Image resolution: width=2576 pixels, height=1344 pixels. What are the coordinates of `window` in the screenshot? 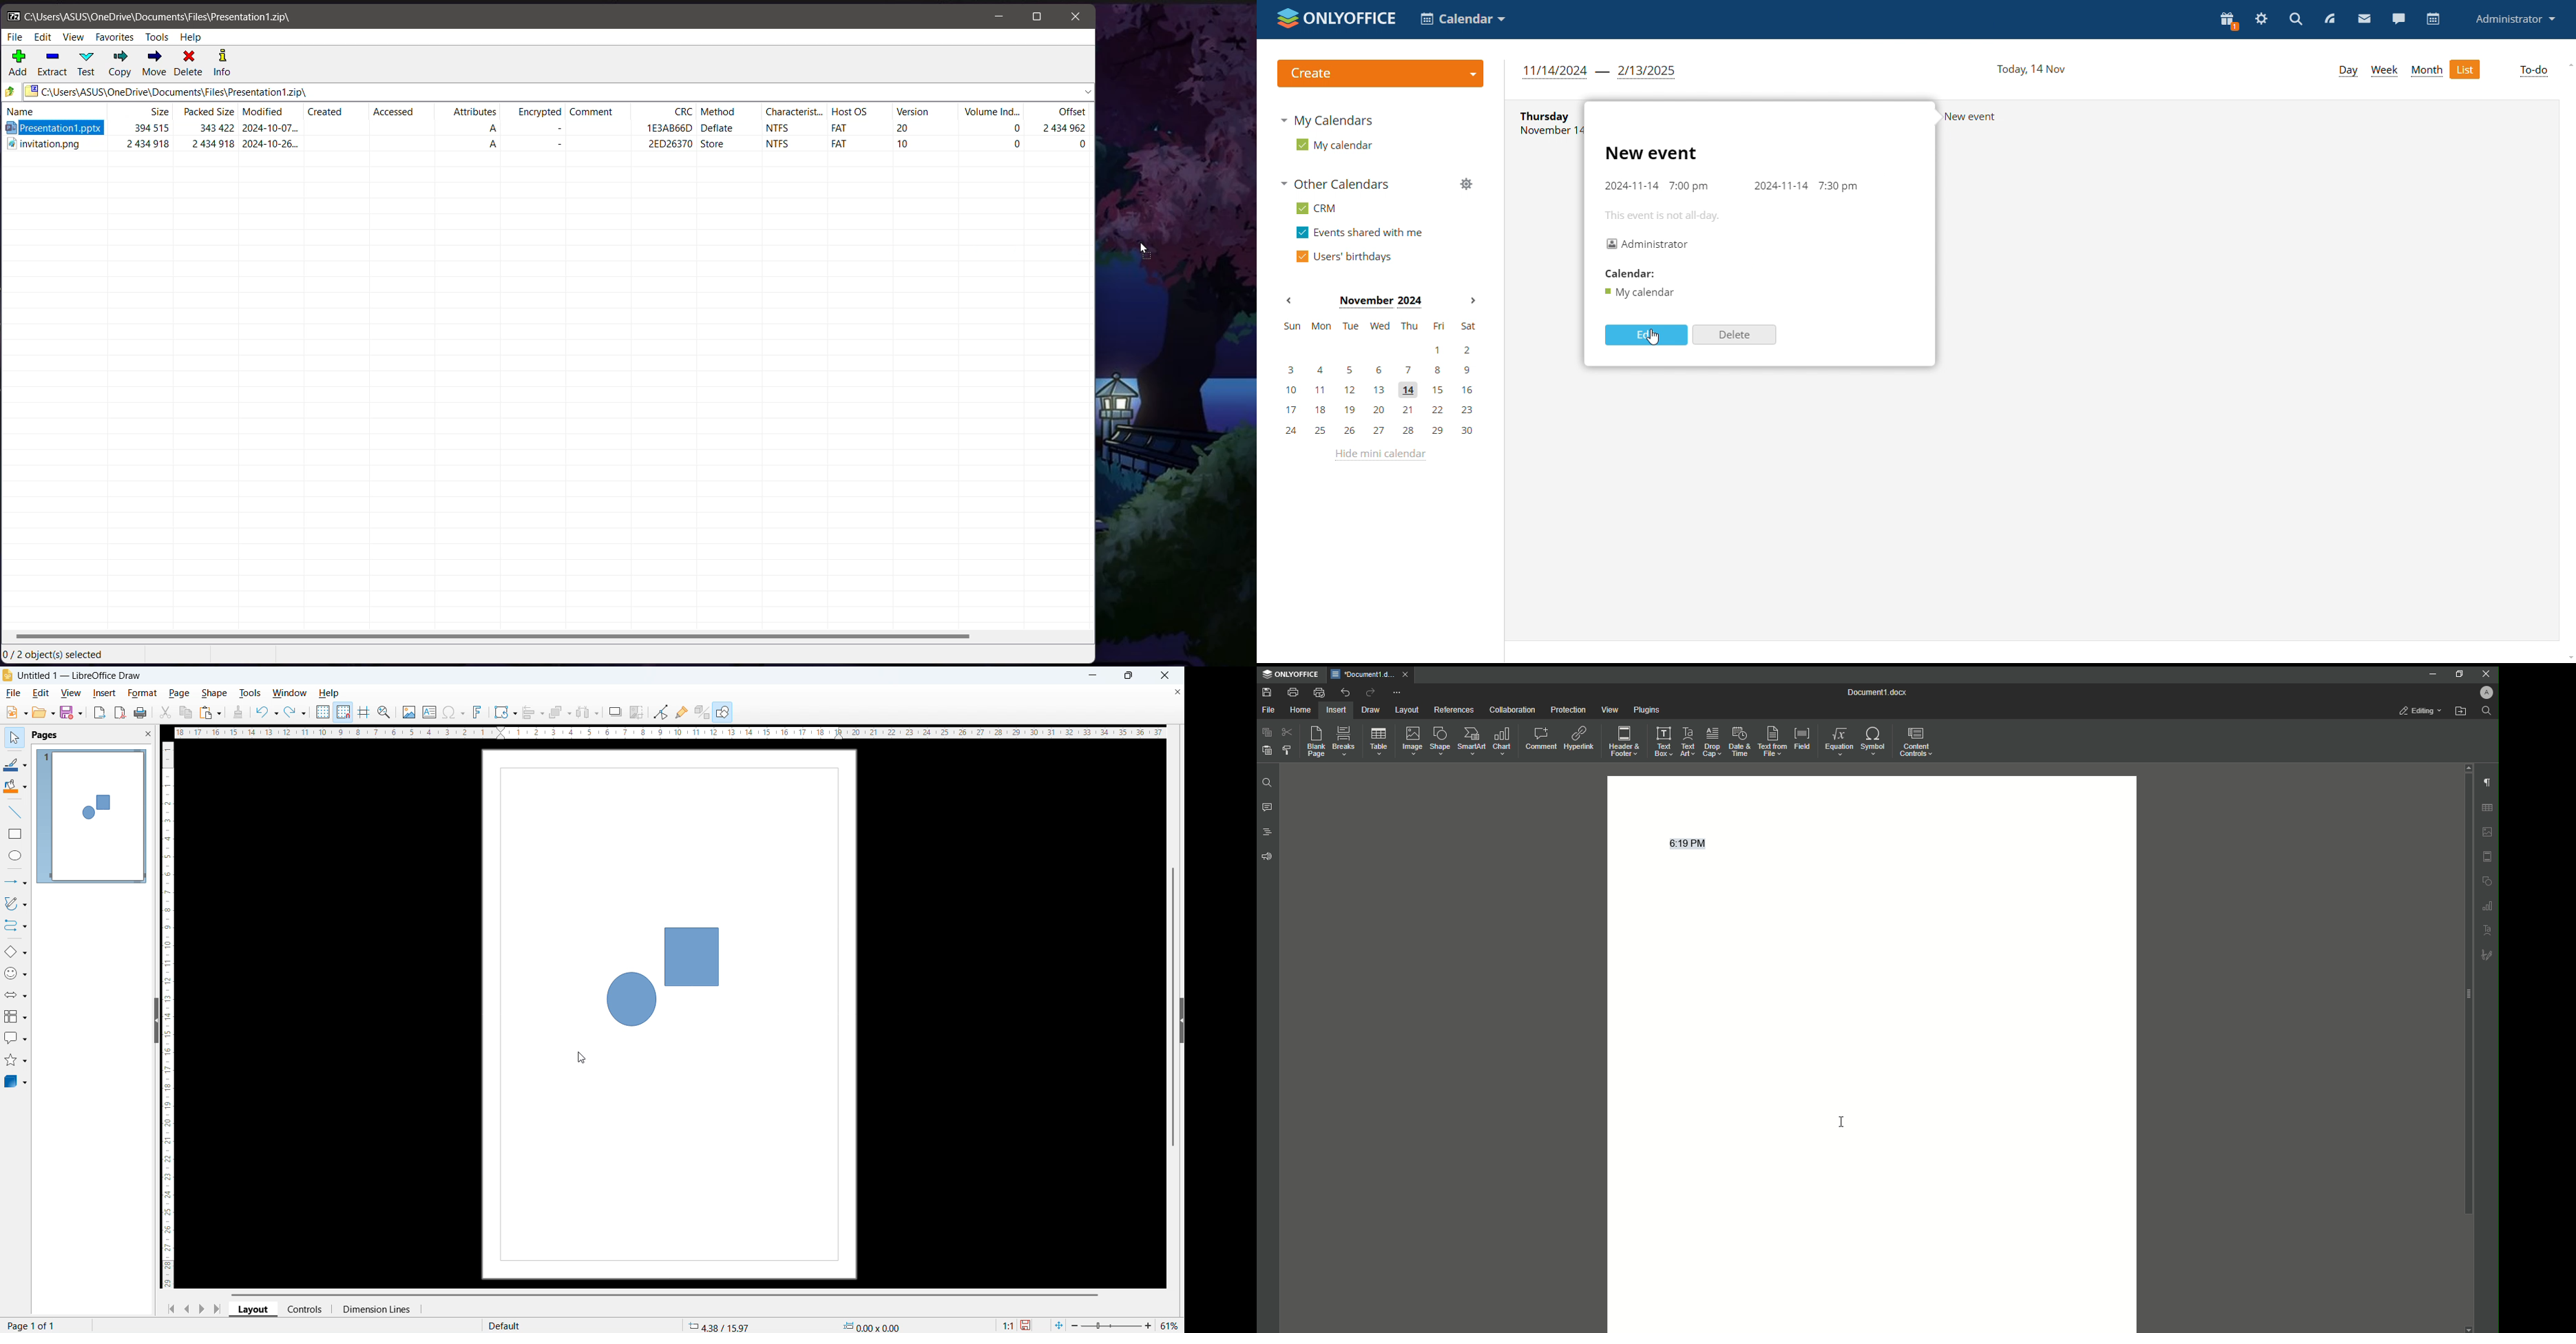 It's located at (290, 693).